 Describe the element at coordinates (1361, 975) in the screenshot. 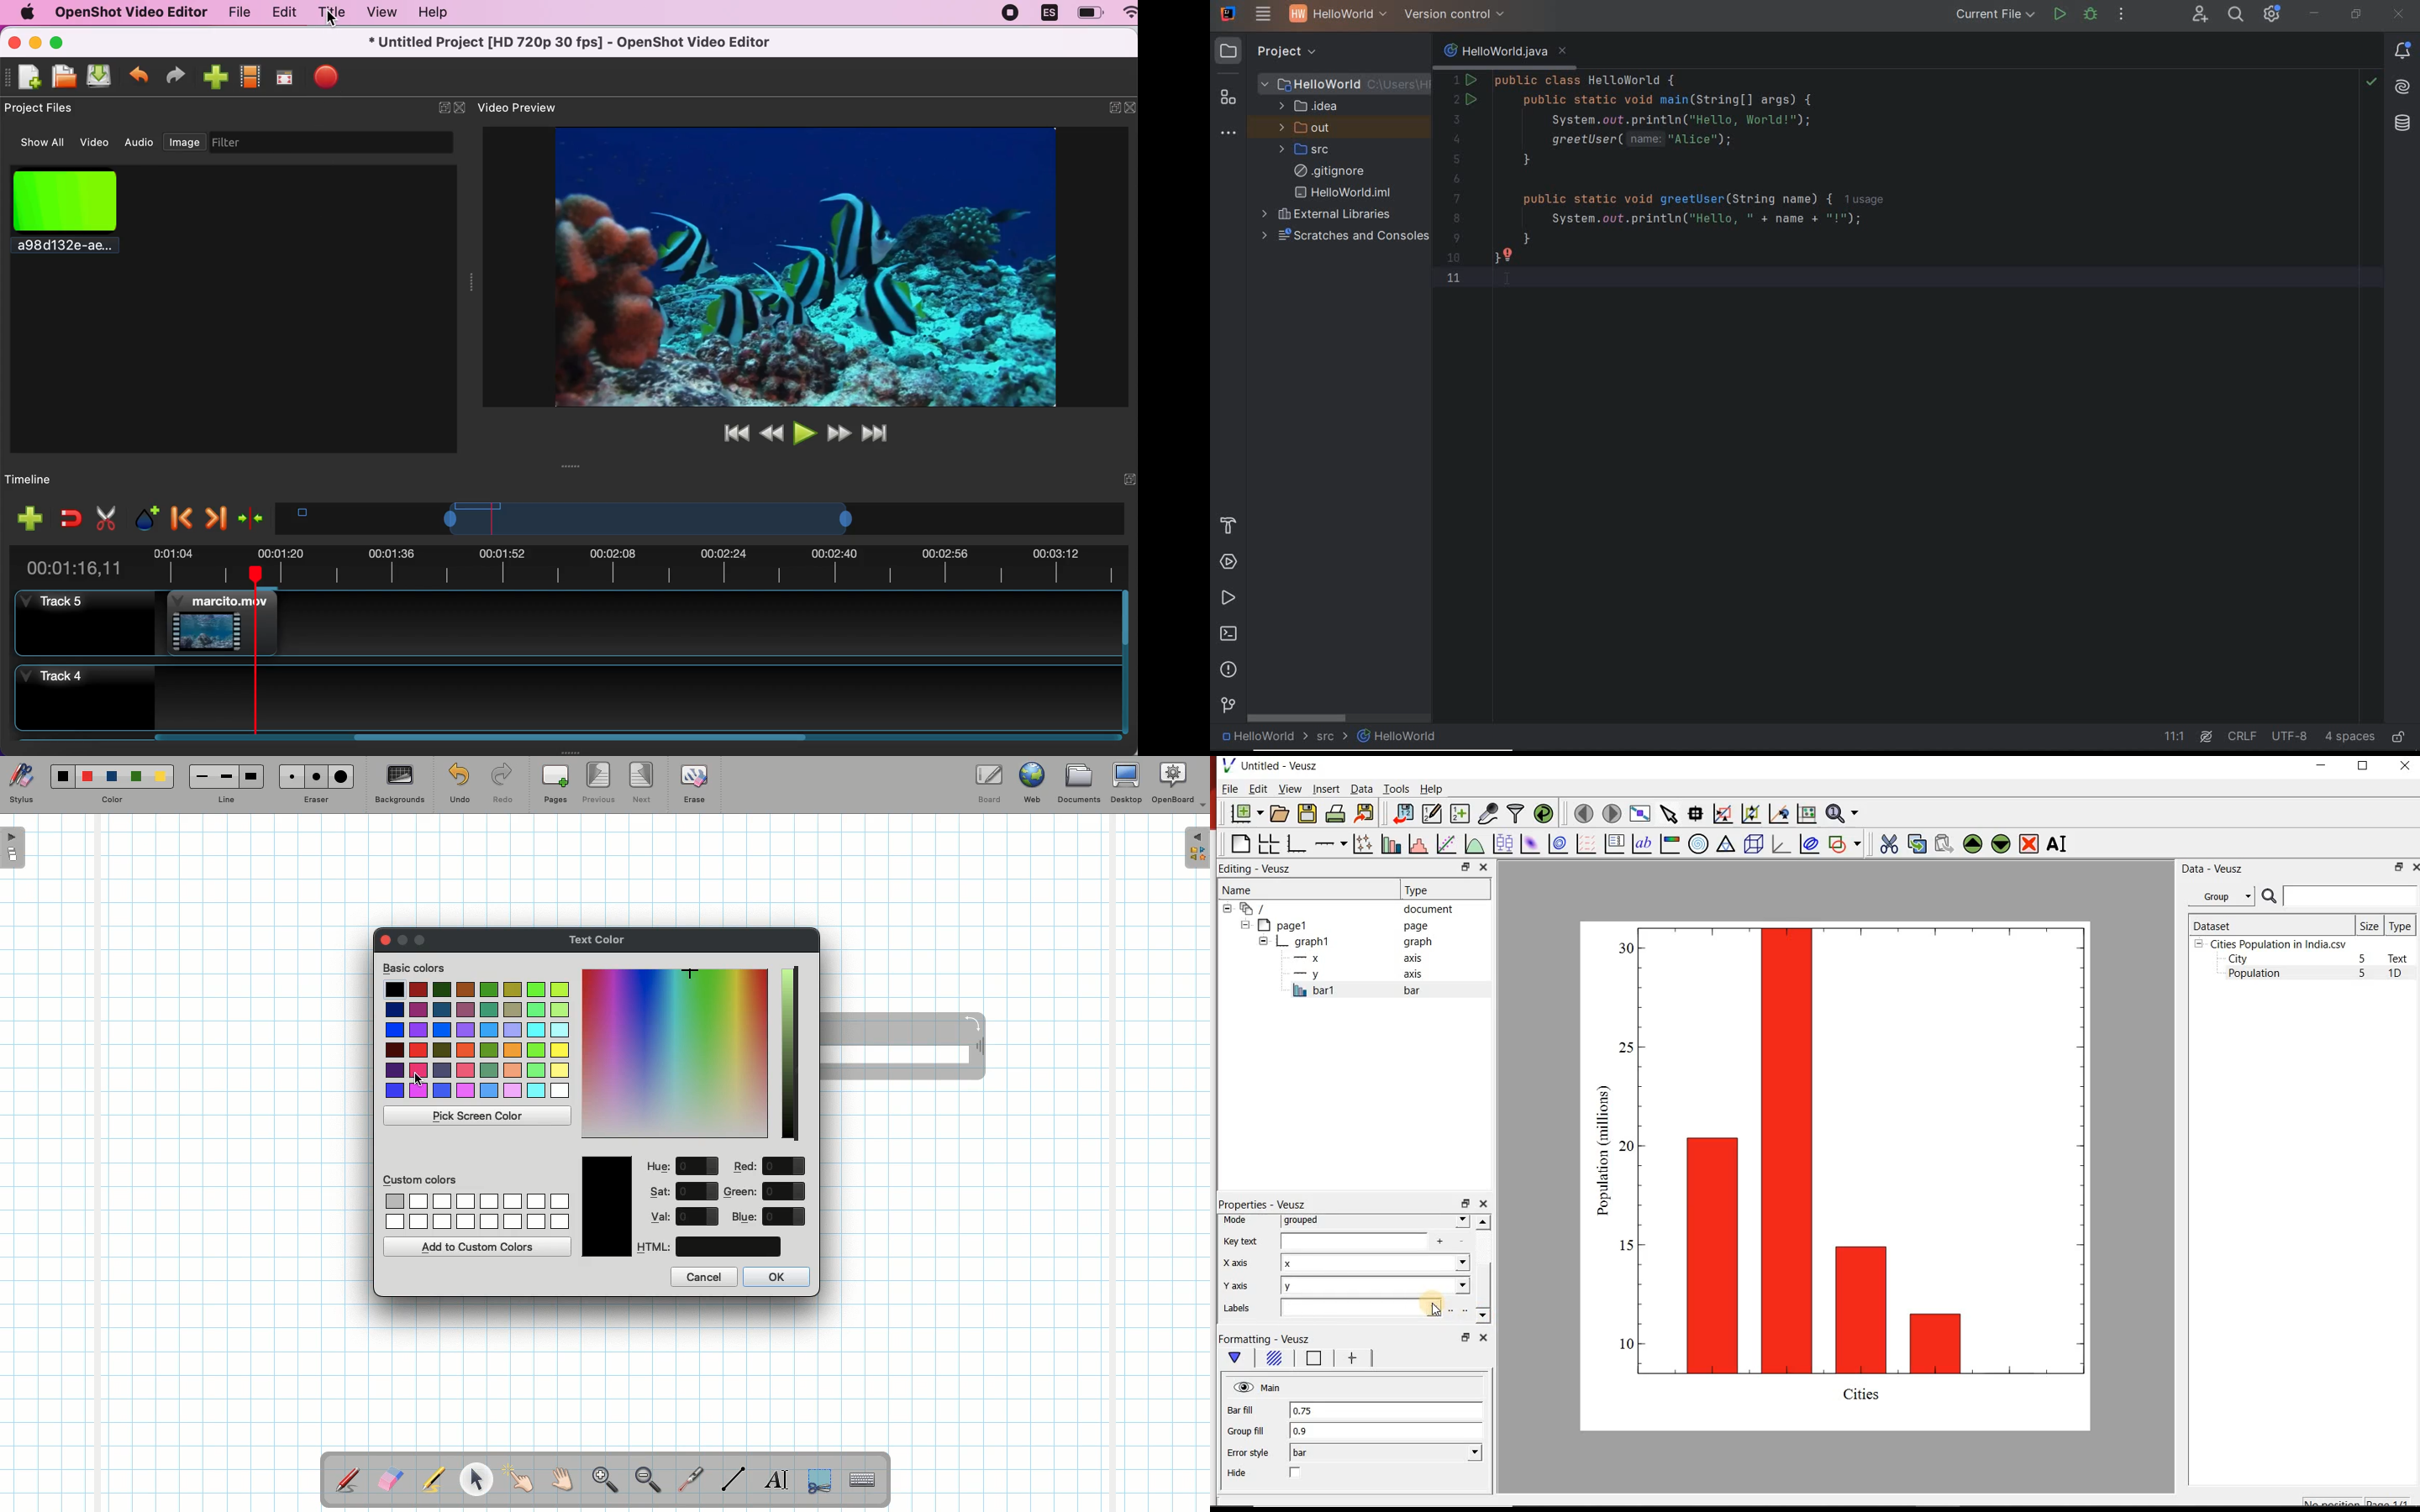

I see `y axis` at that location.